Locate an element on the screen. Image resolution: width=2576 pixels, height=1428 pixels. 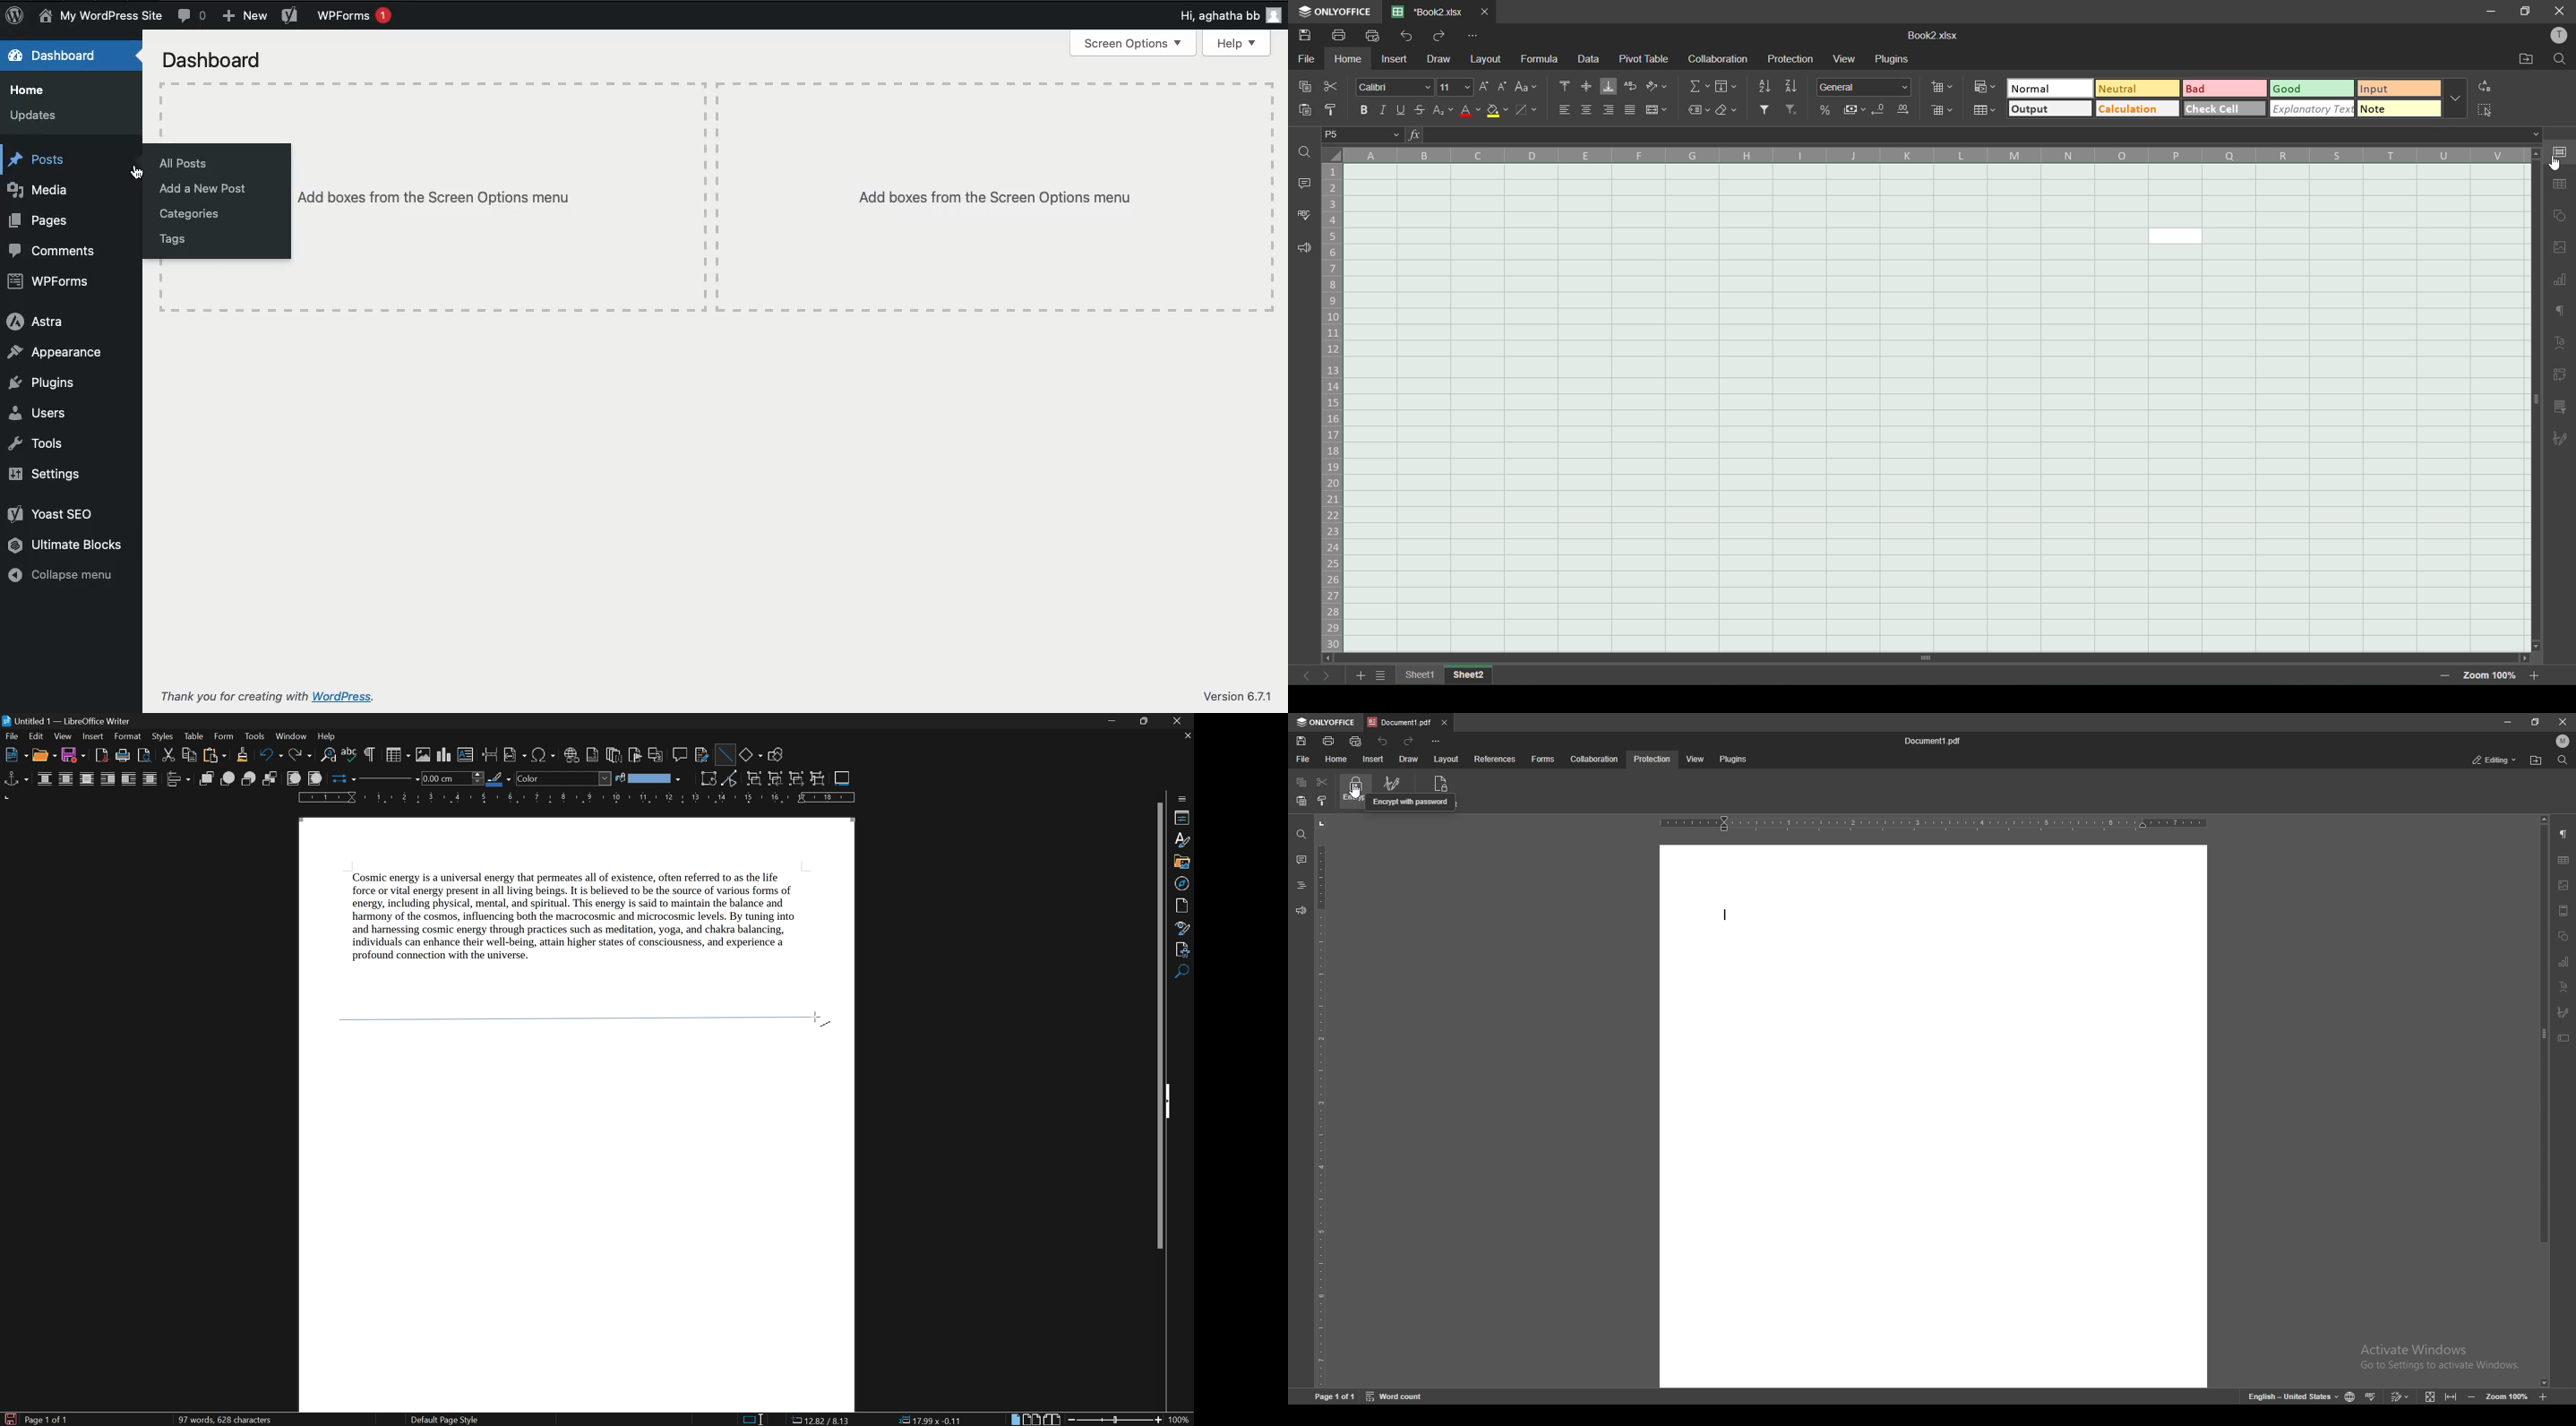
find is located at coordinates (1301, 834).